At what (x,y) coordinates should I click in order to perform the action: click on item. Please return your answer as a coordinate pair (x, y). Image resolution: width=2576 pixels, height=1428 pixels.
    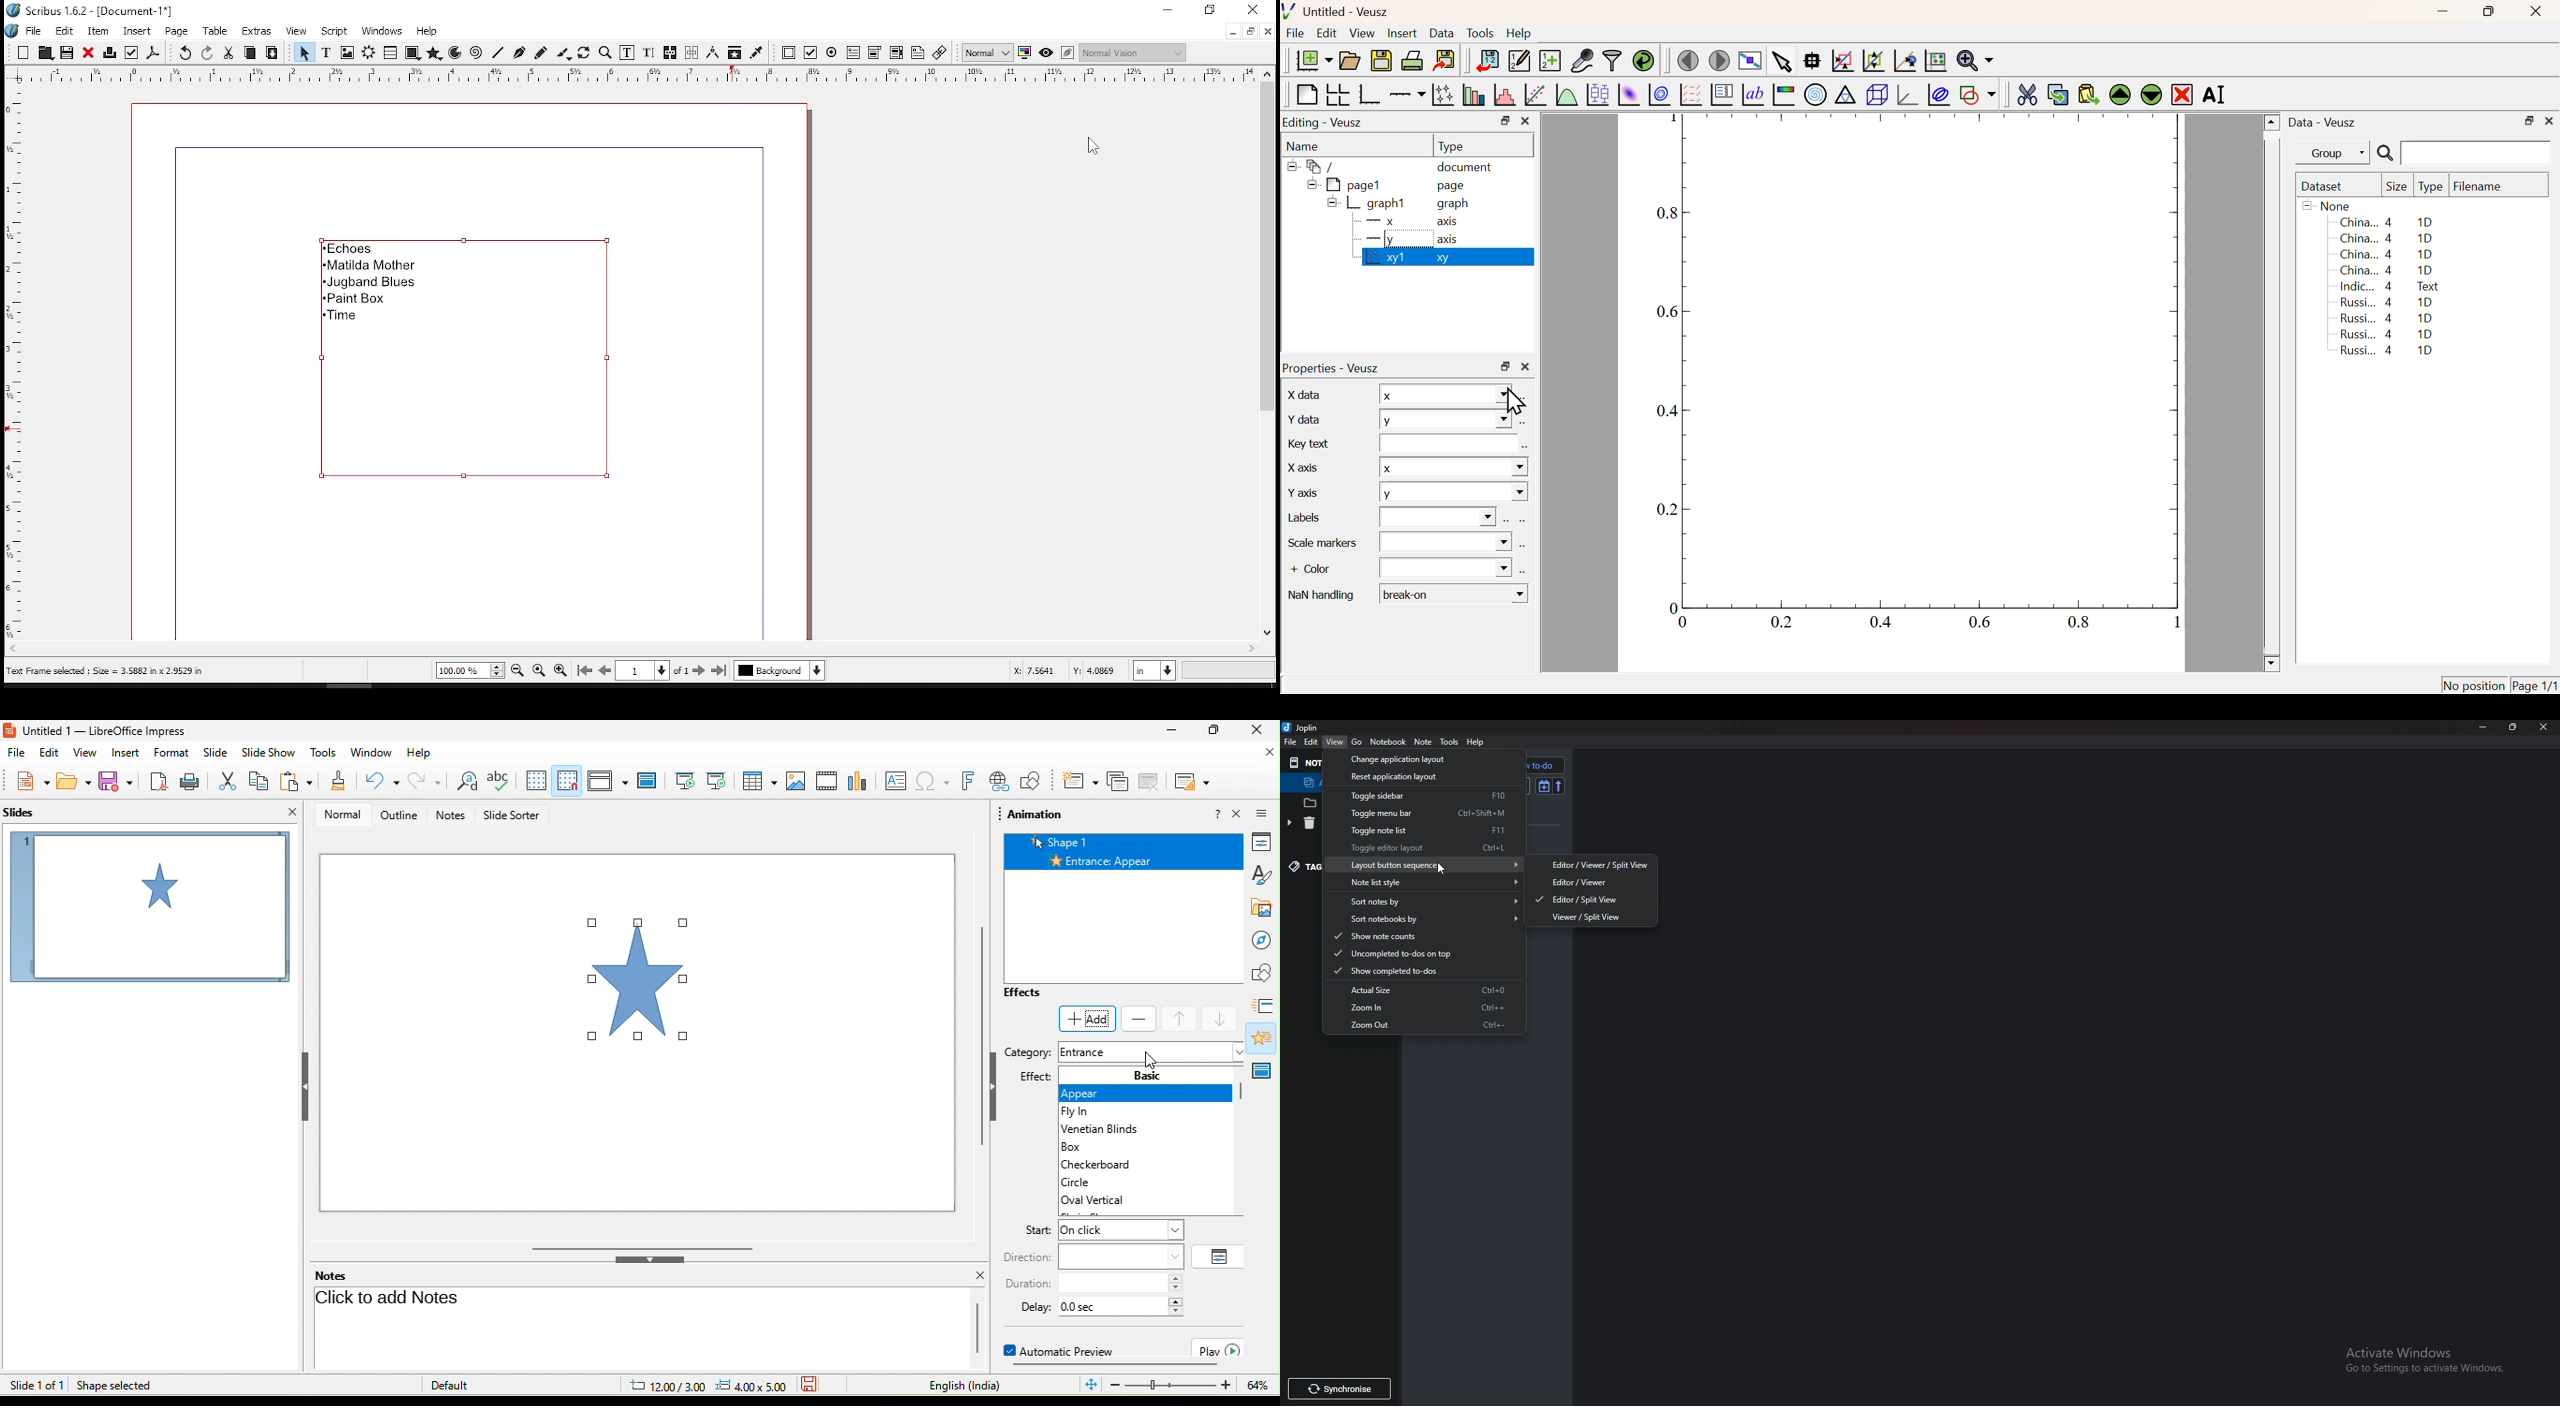
    Looking at the image, I should click on (97, 31).